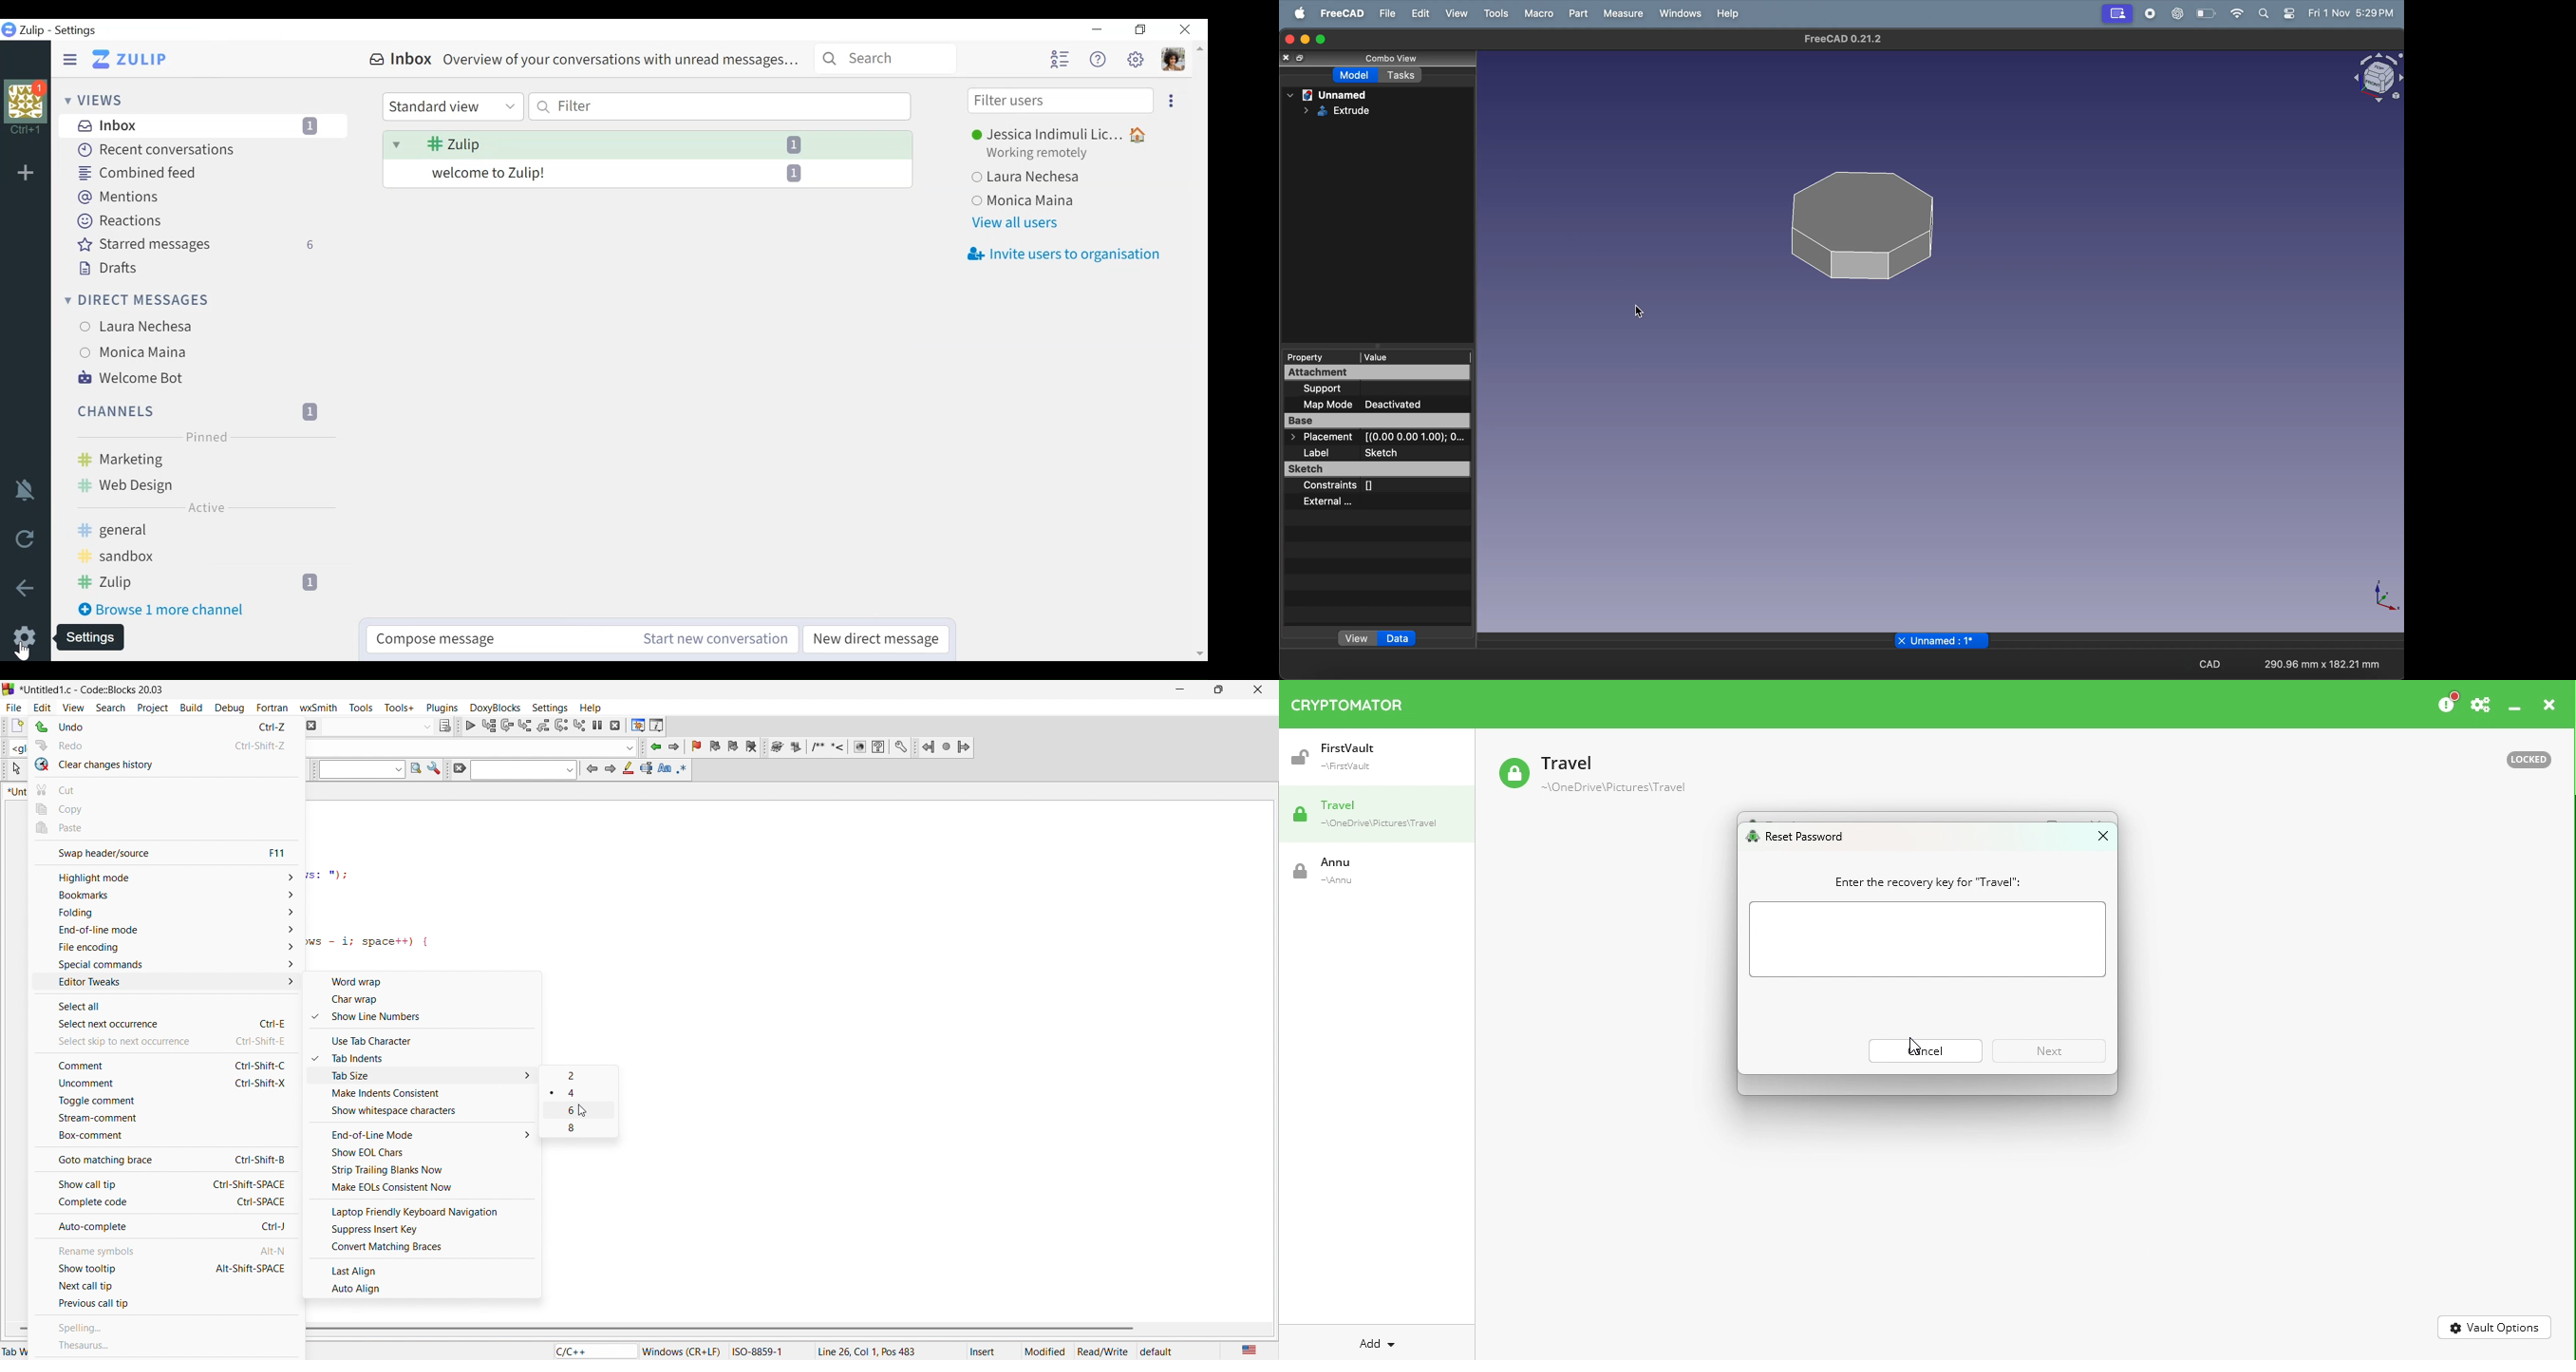 The image size is (2576, 1372). What do you see at coordinates (77, 31) in the screenshot?
I see `Settings` at bounding box center [77, 31].